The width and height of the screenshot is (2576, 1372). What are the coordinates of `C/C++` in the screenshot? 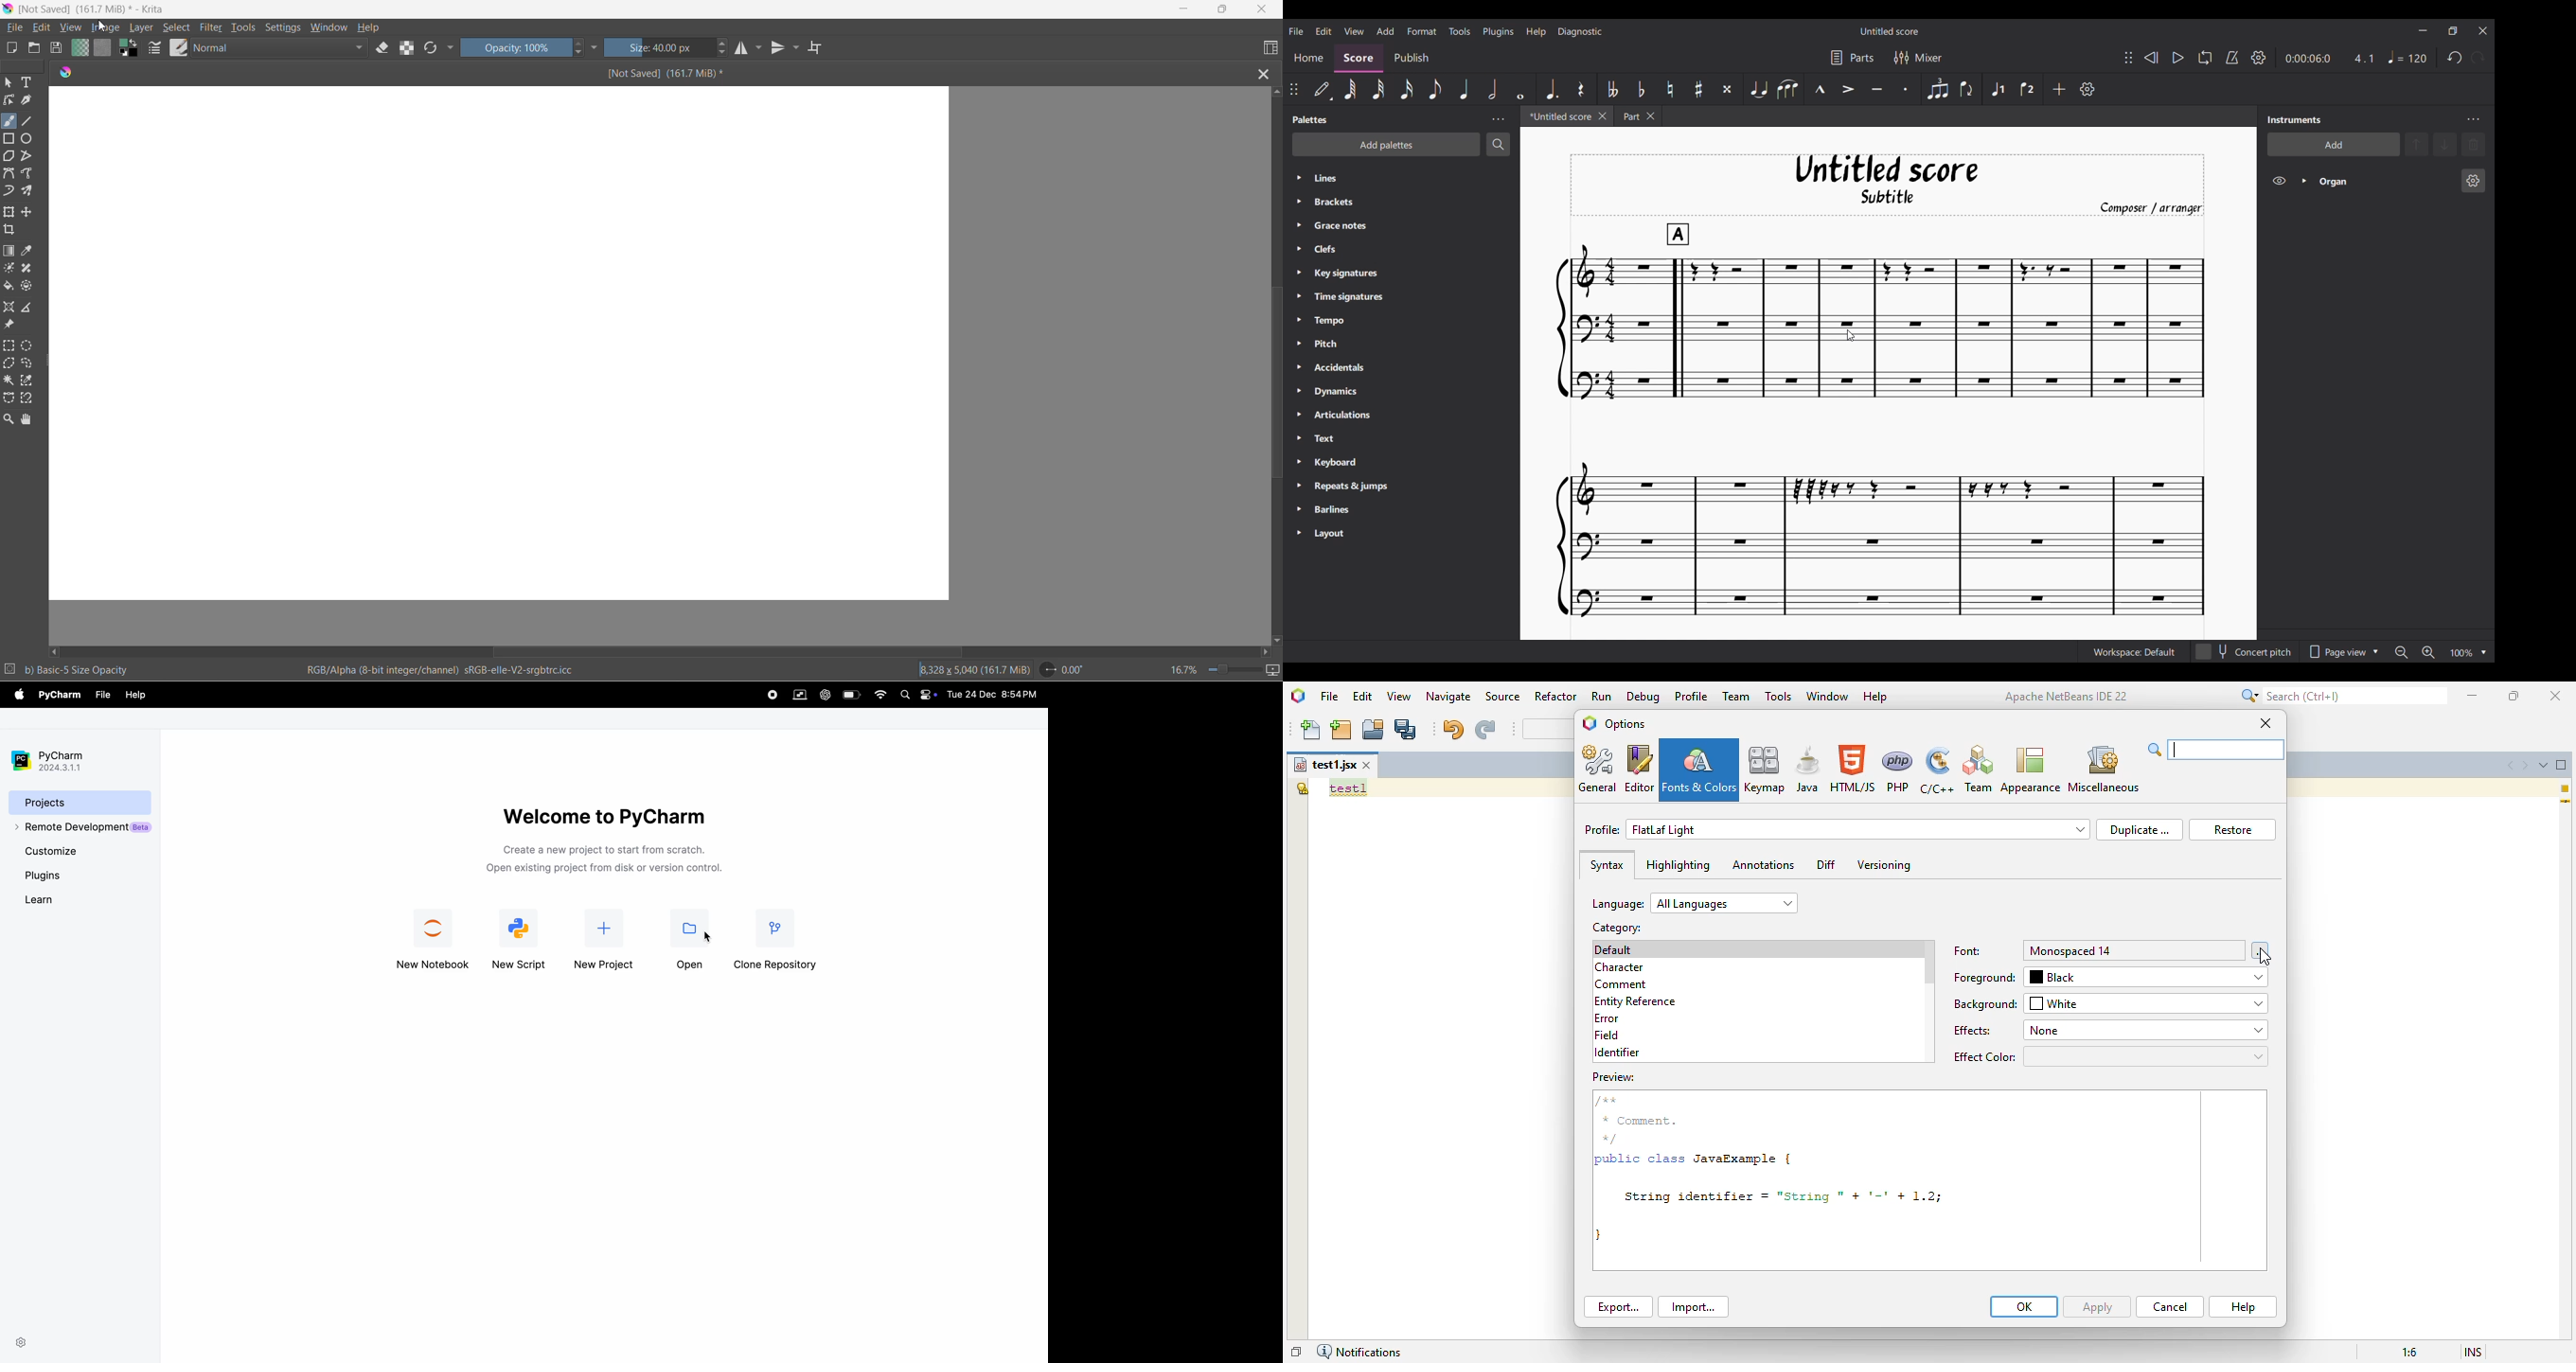 It's located at (1938, 770).